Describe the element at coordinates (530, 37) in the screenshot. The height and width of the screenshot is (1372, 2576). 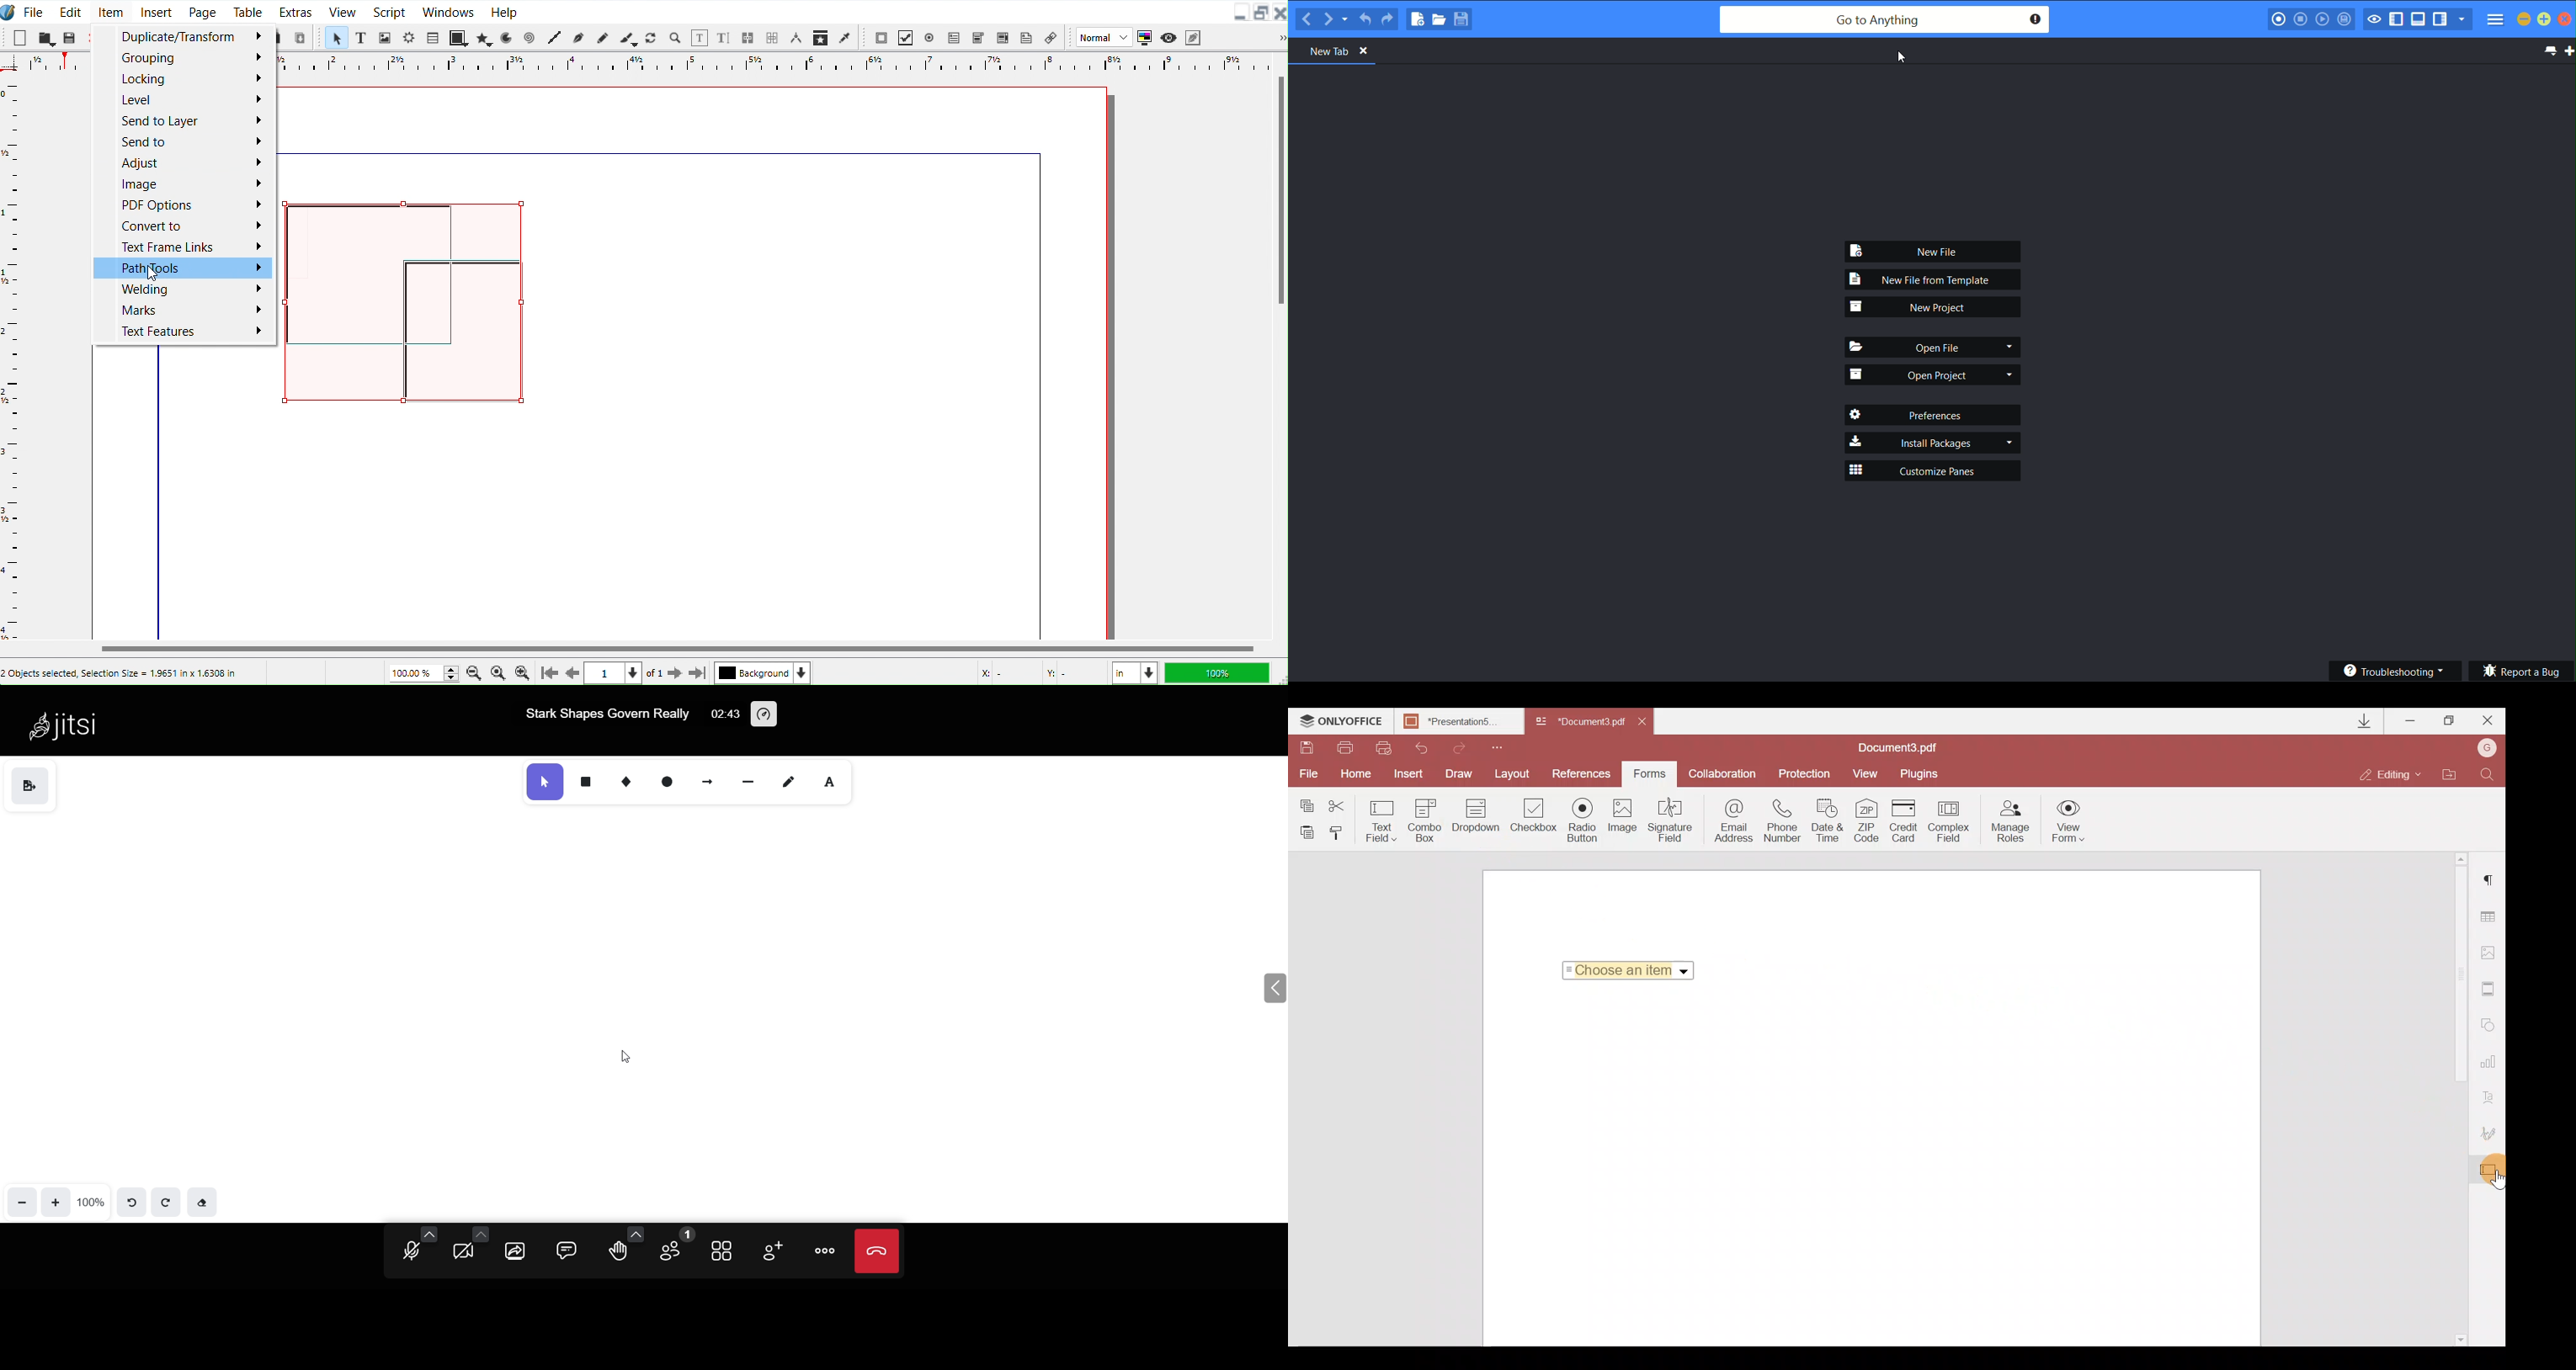
I see `Spiral` at that location.